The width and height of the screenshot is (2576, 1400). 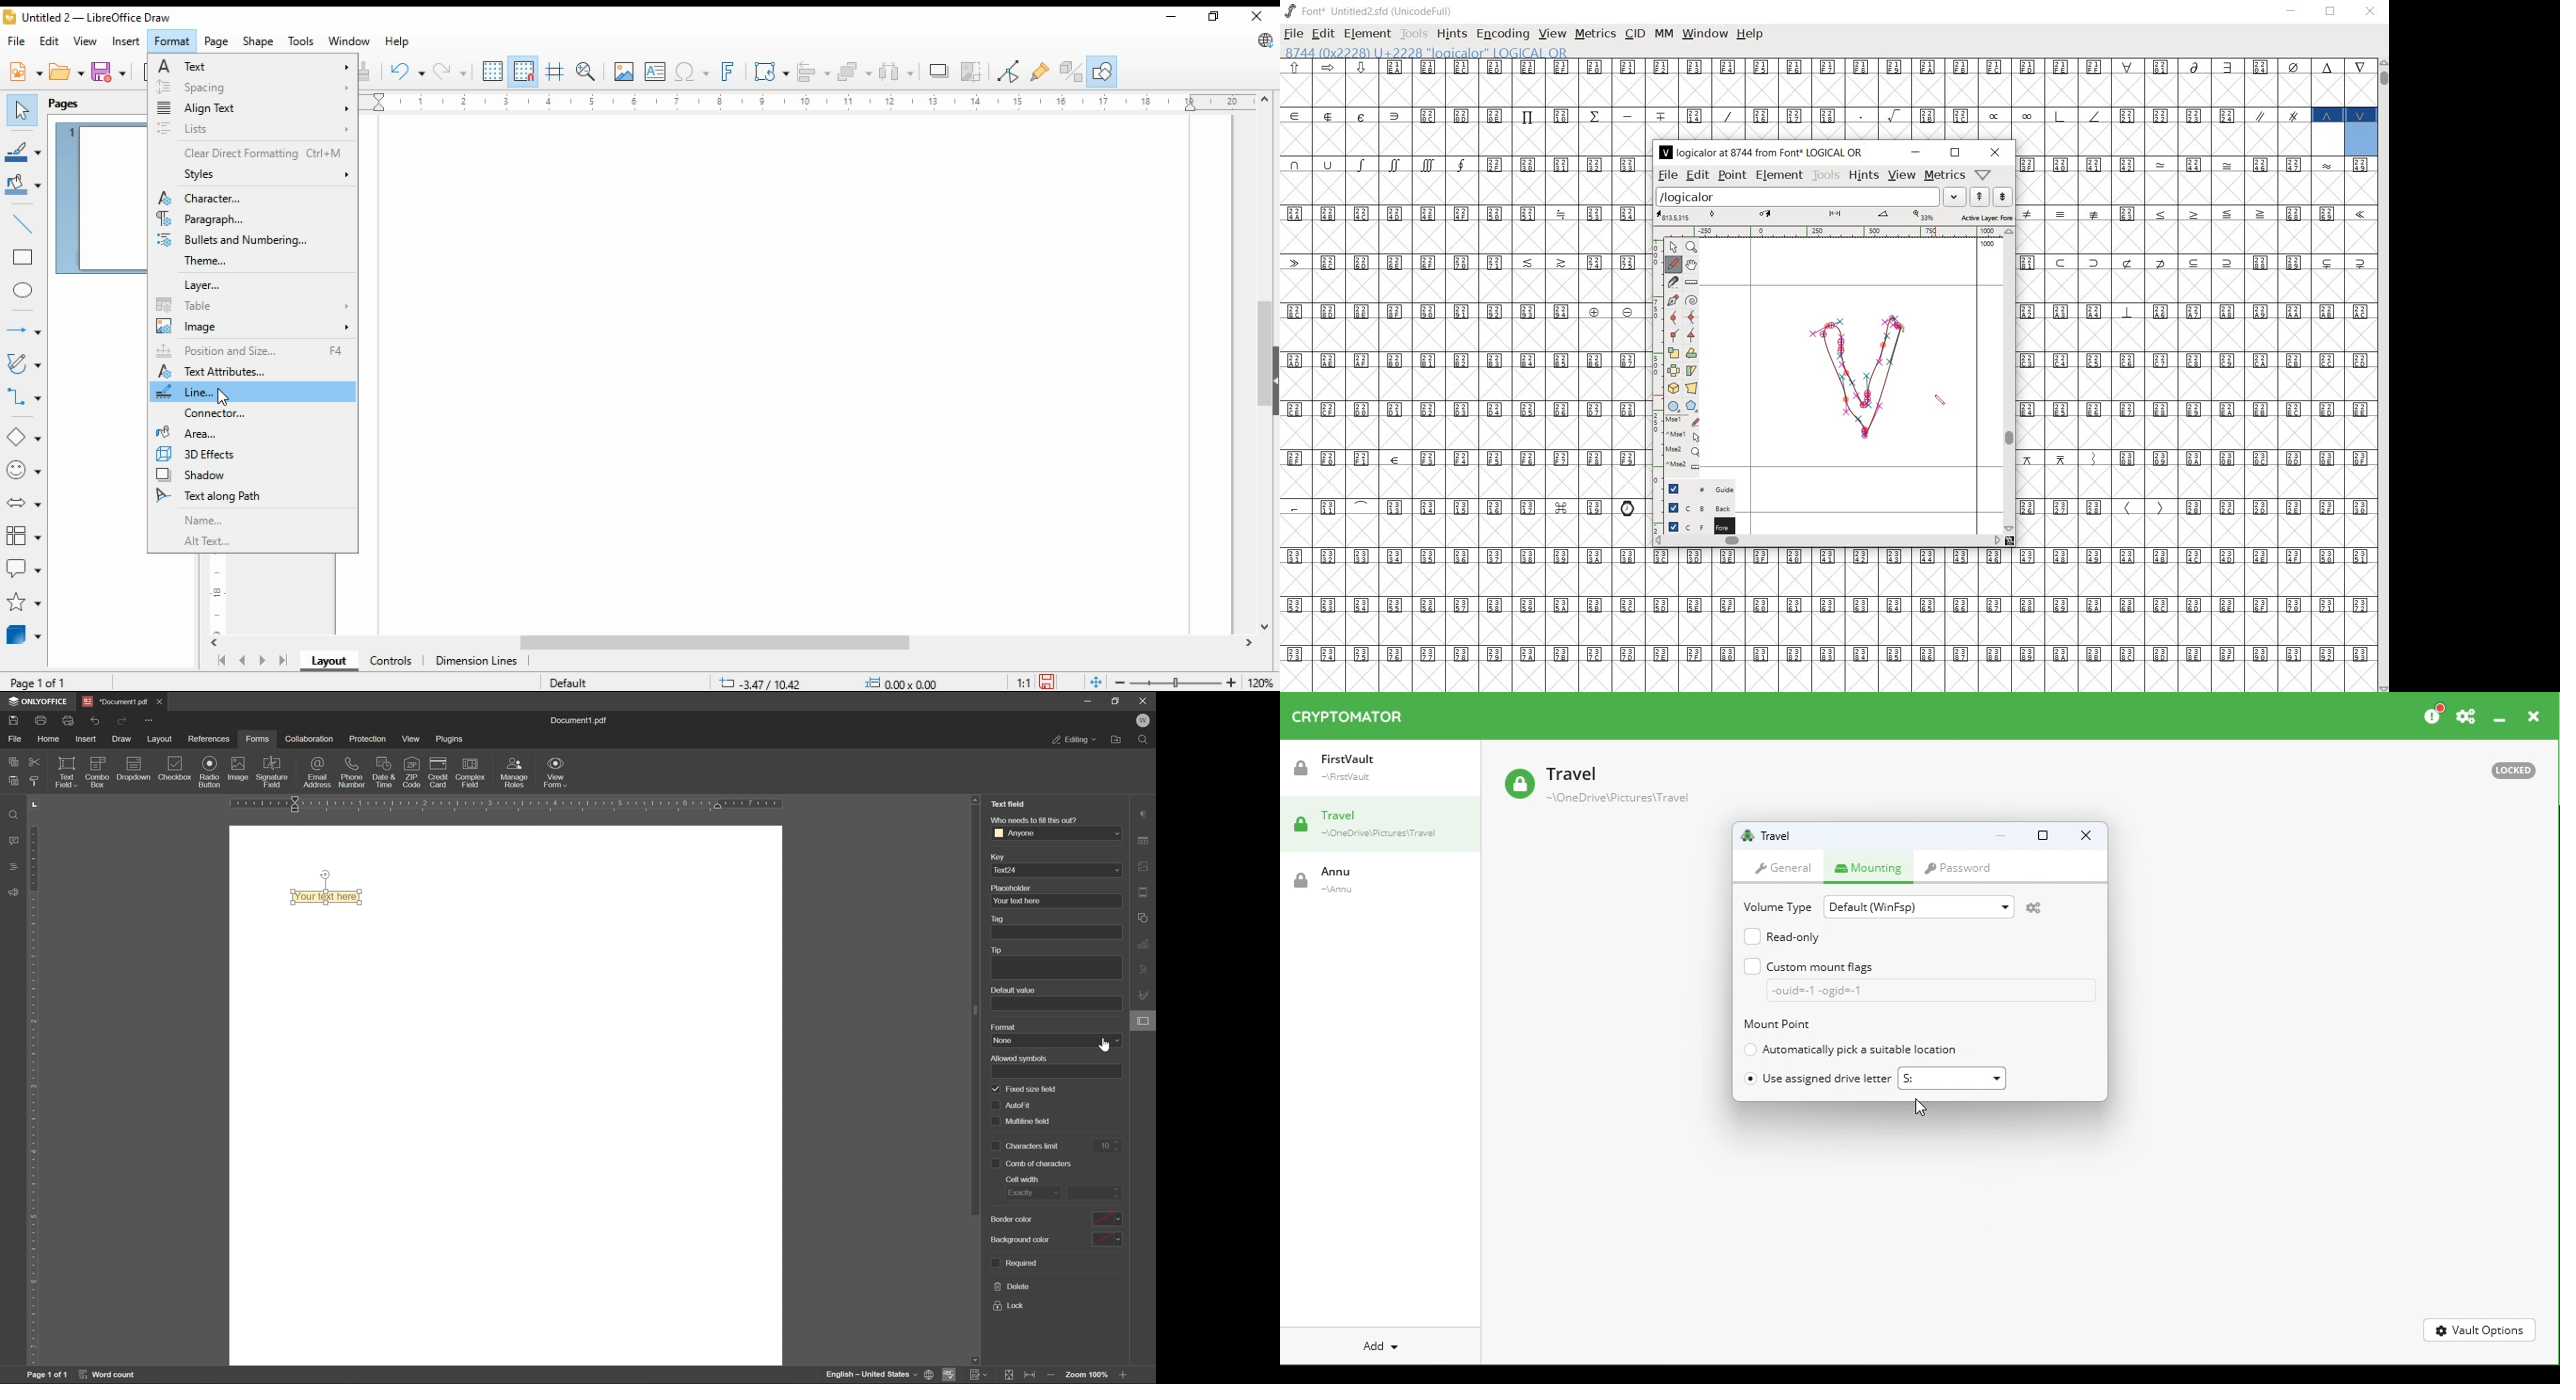 I want to click on headings, so click(x=14, y=865).